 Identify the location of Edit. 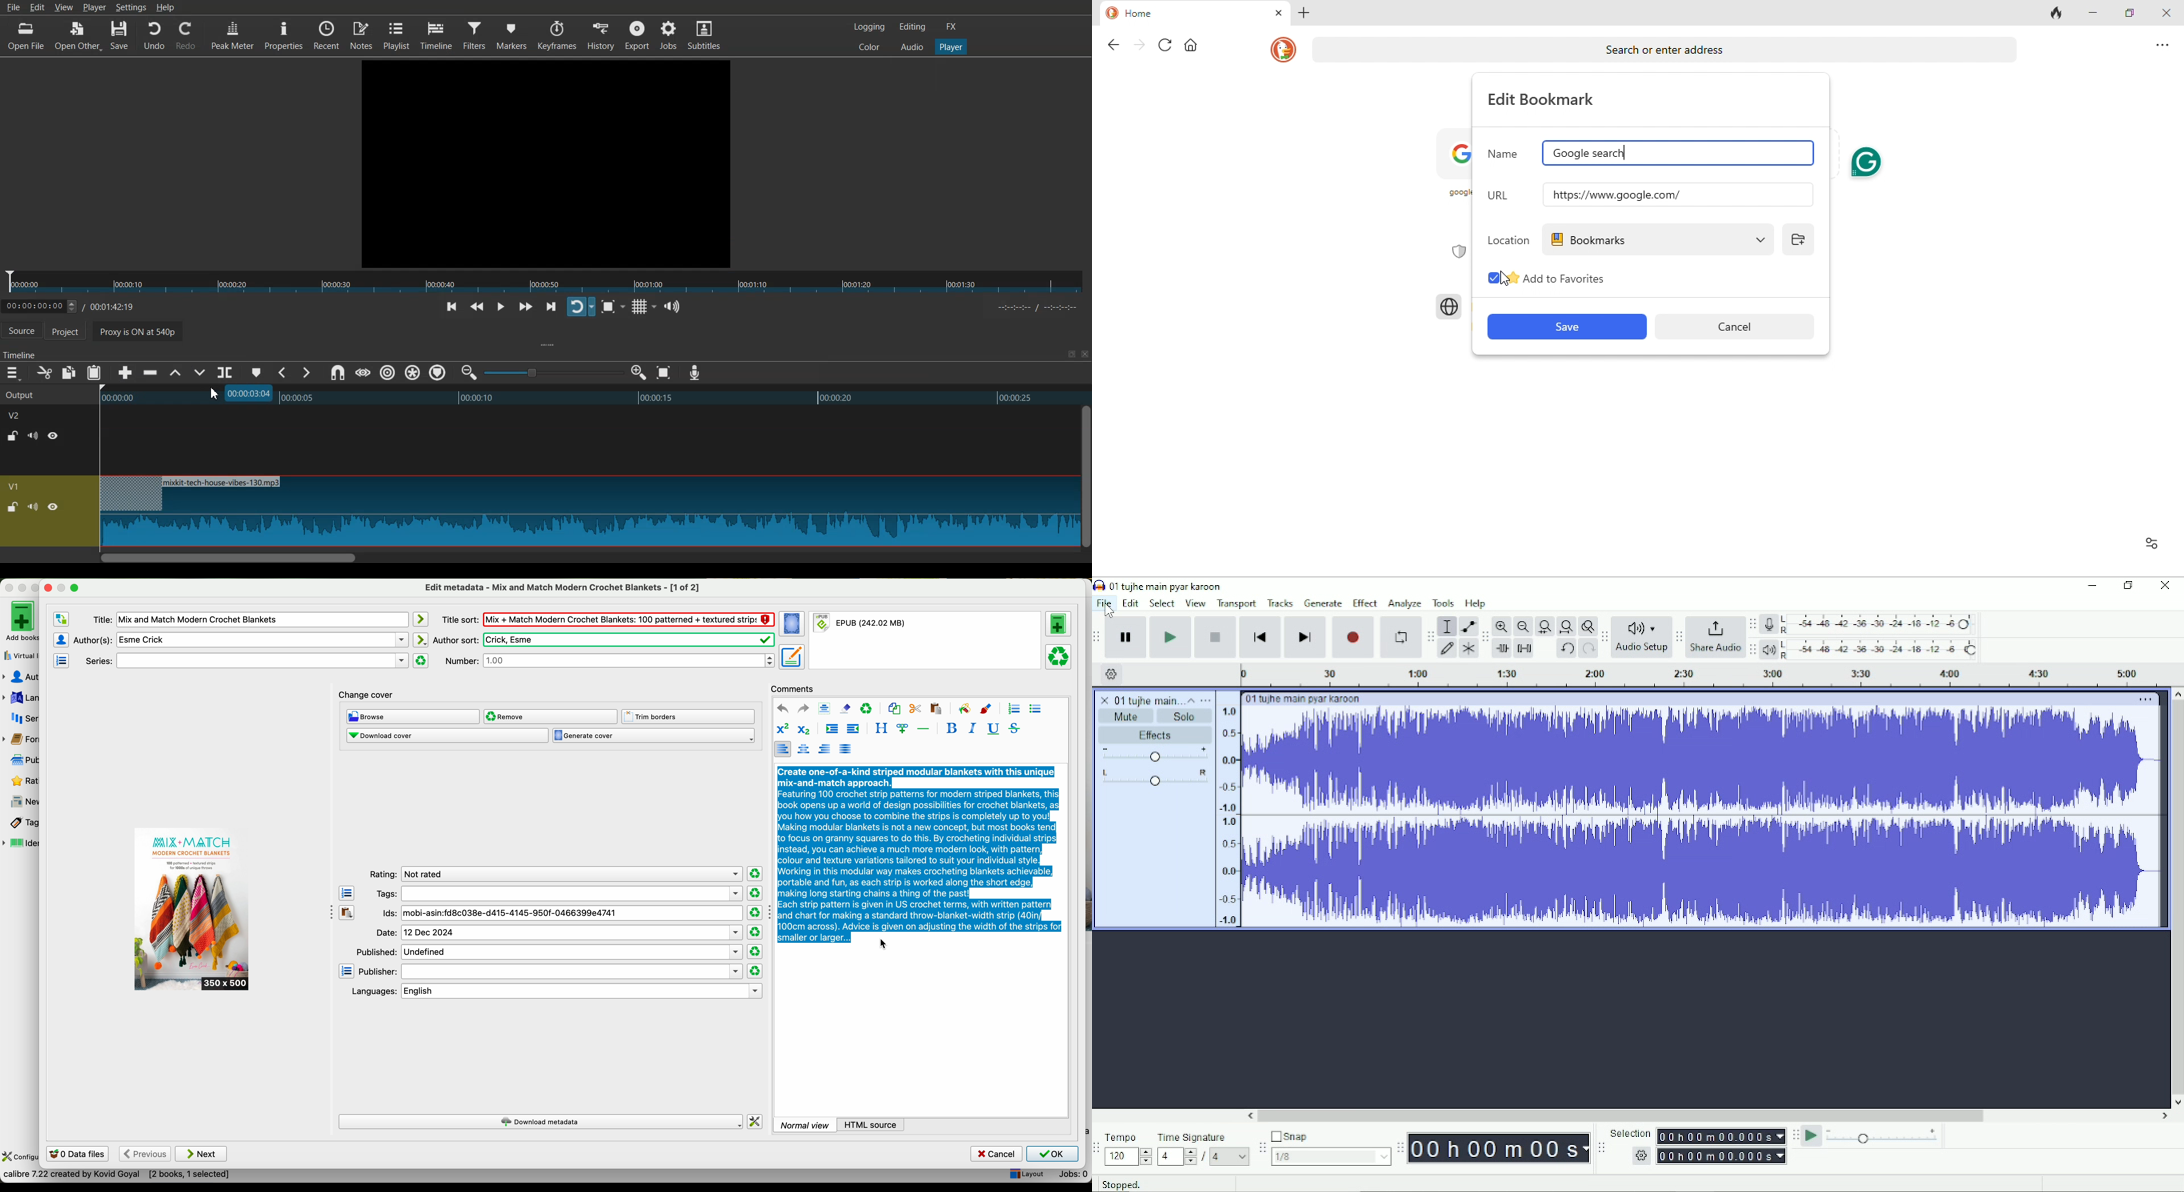
(37, 7).